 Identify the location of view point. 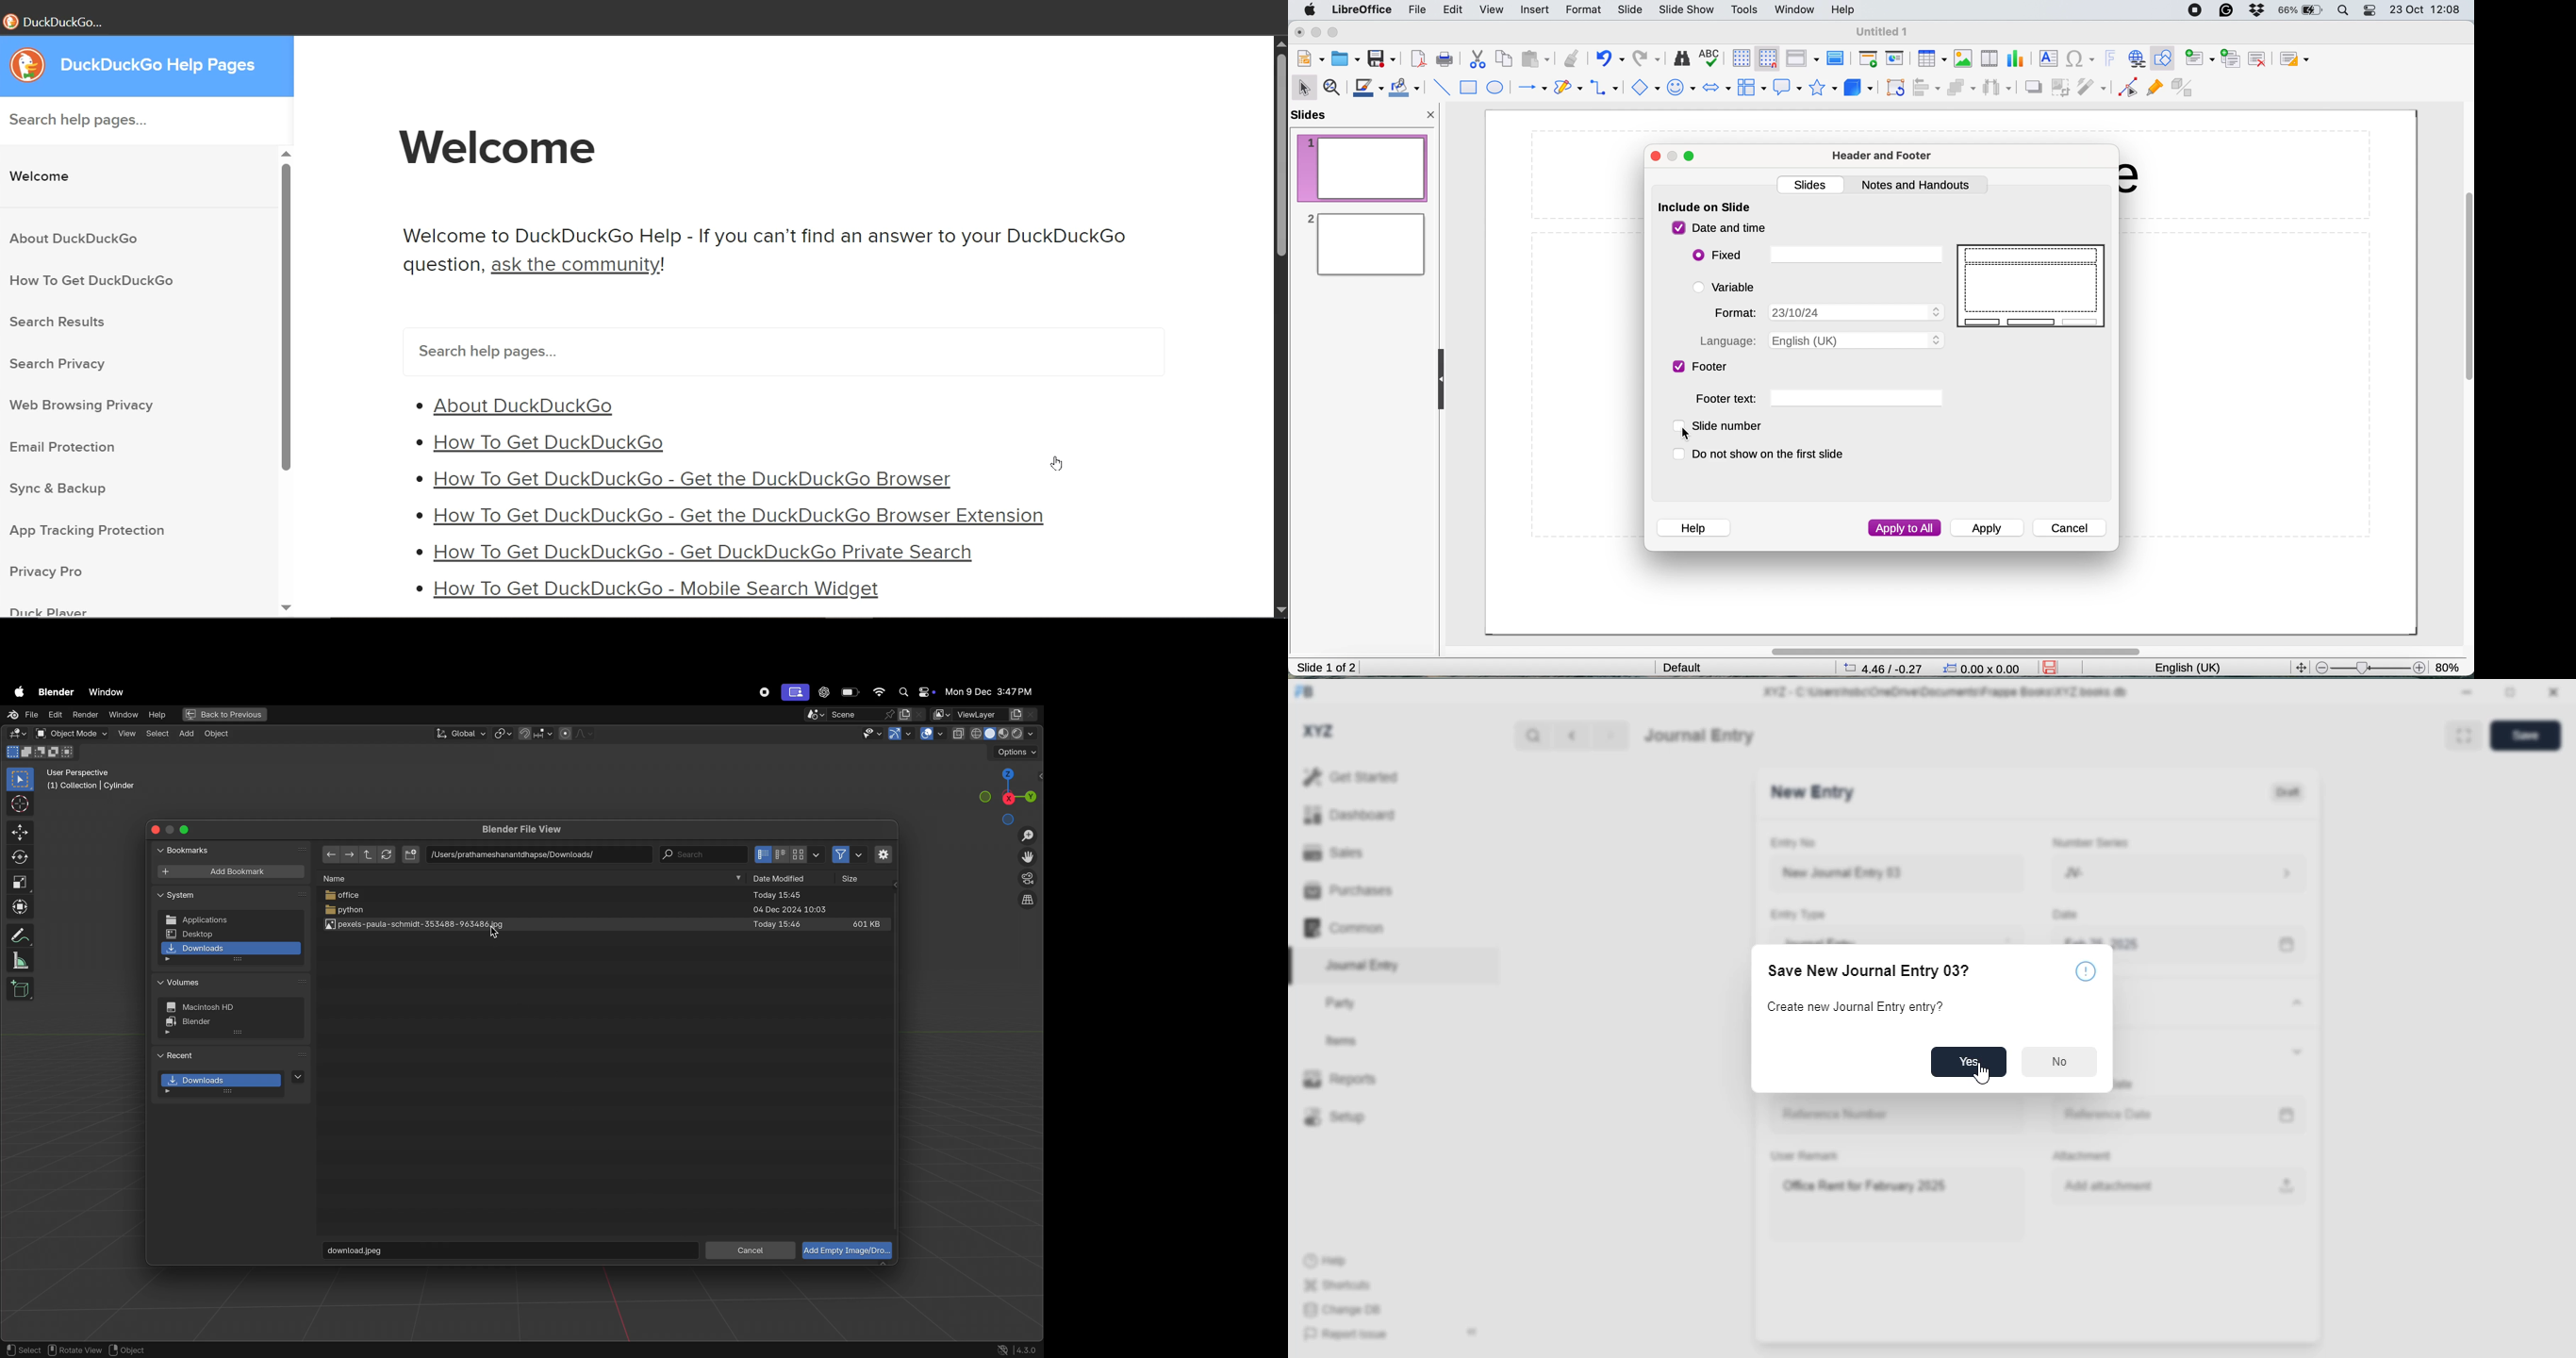
(1009, 794).